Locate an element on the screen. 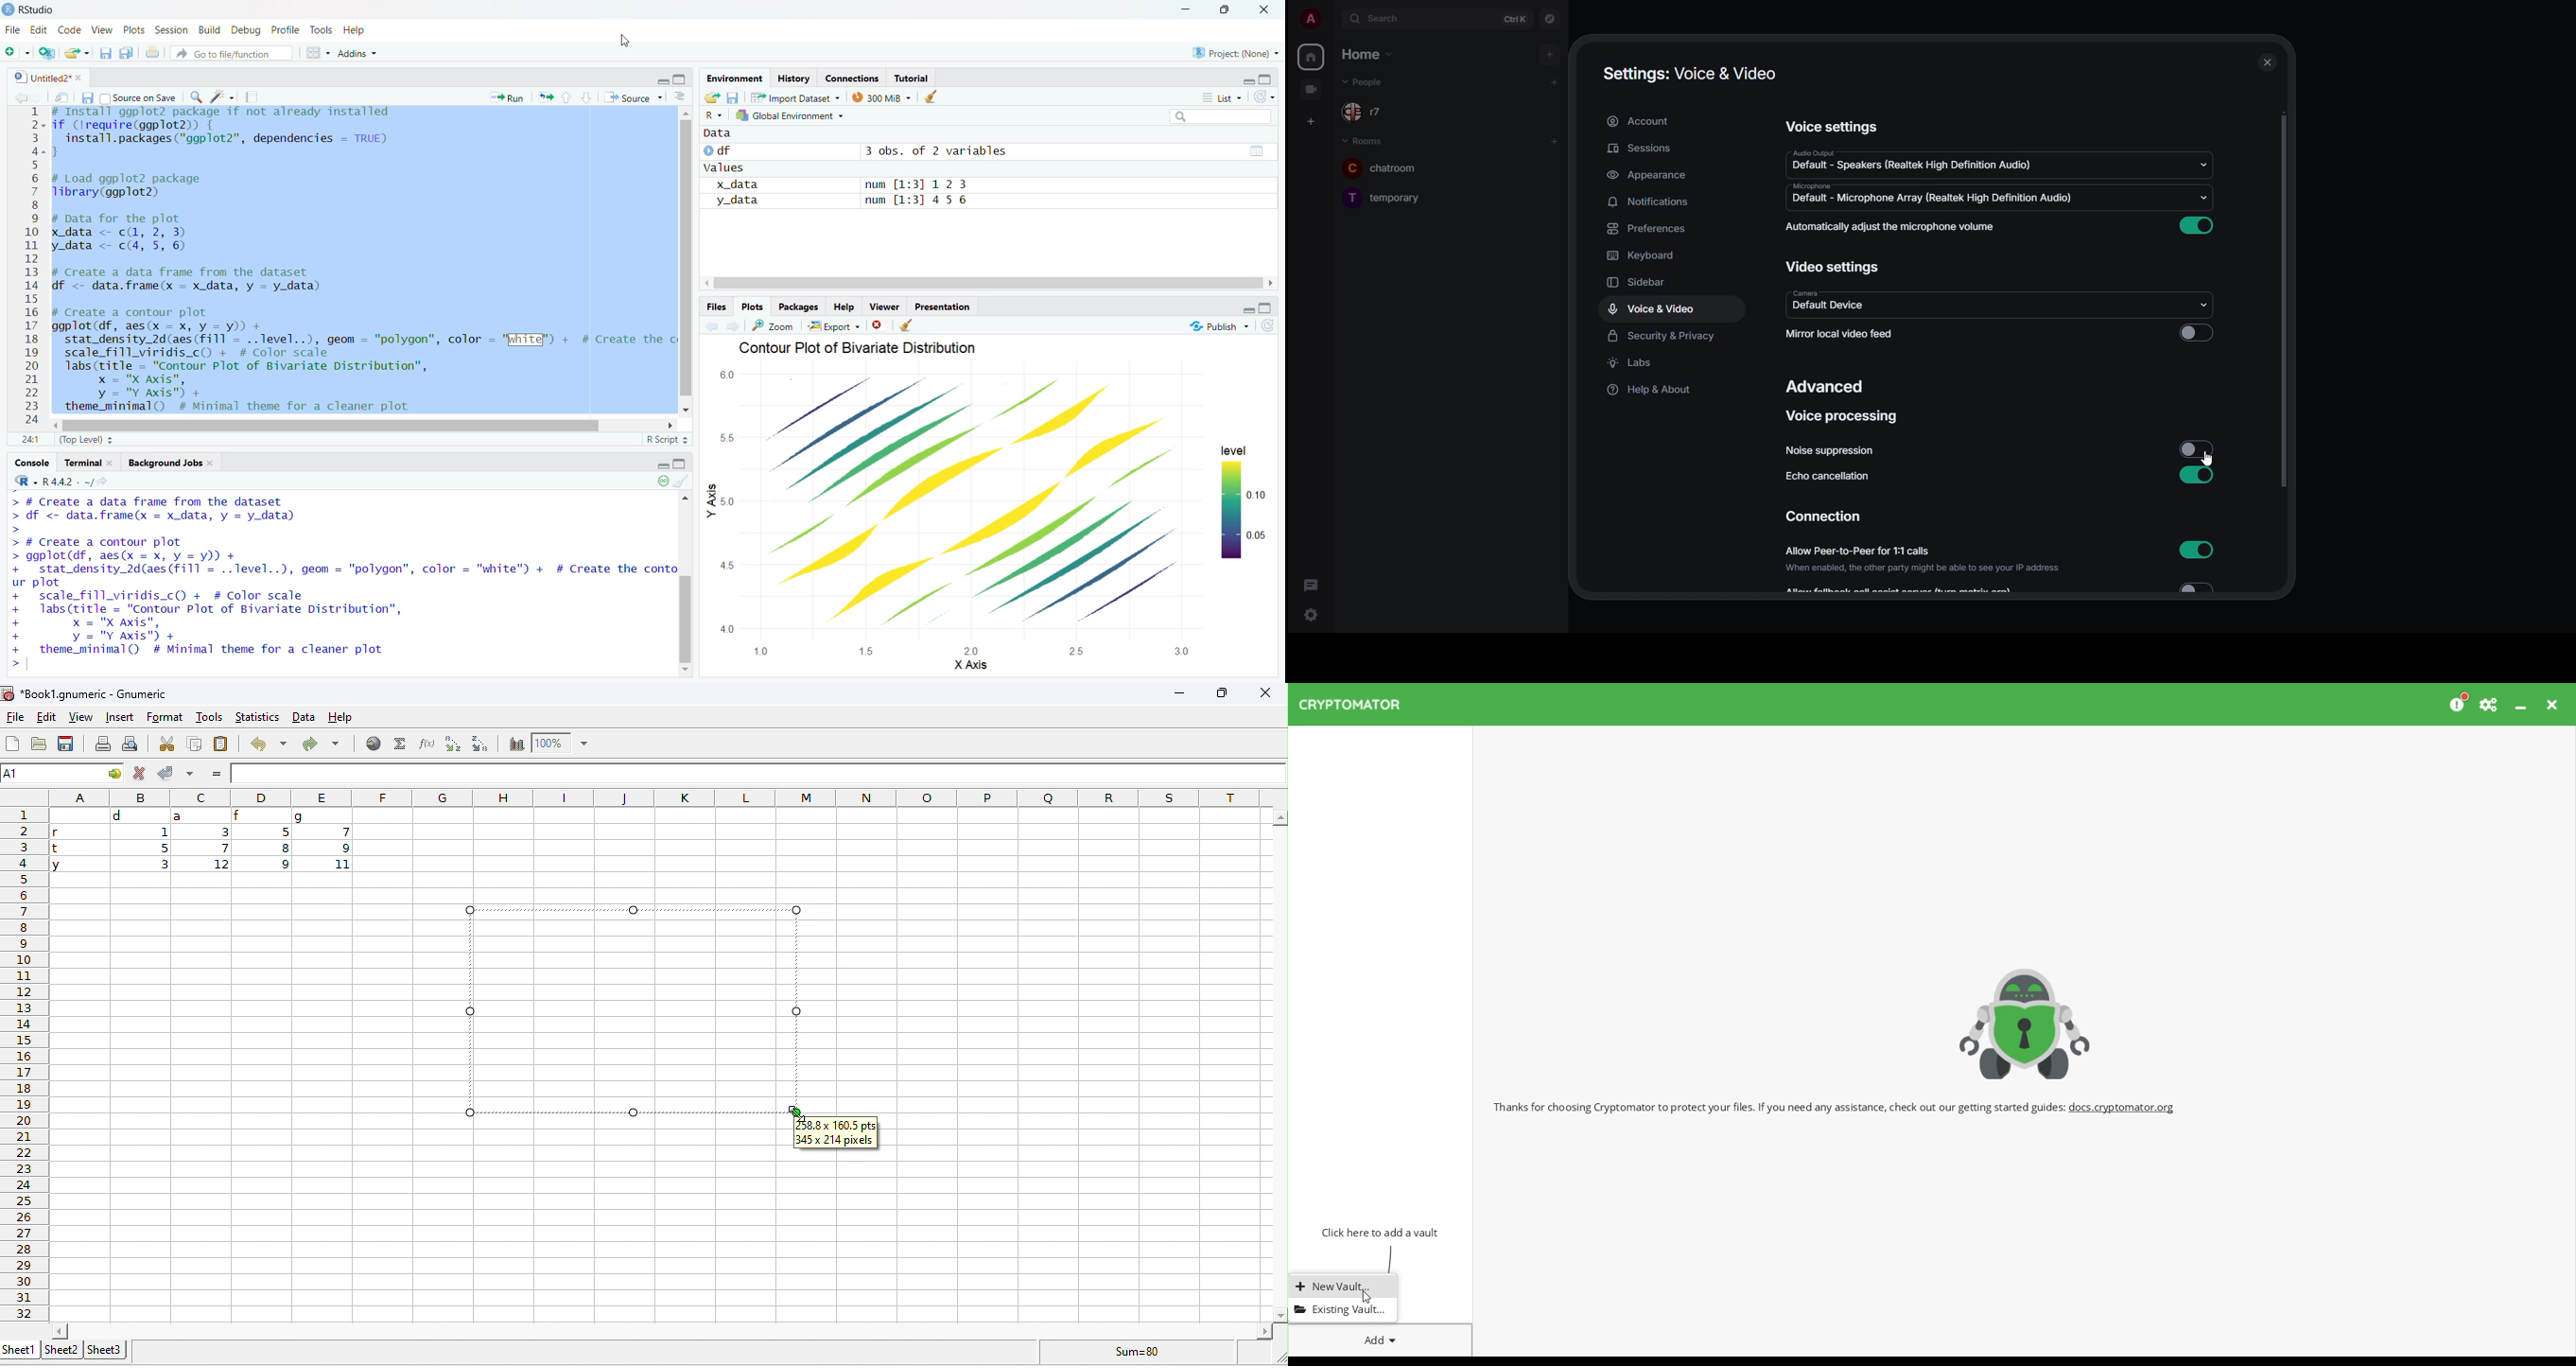 The height and width of the screenshot is (1372, 2576). video settings is located at coordinates (1833, 266).